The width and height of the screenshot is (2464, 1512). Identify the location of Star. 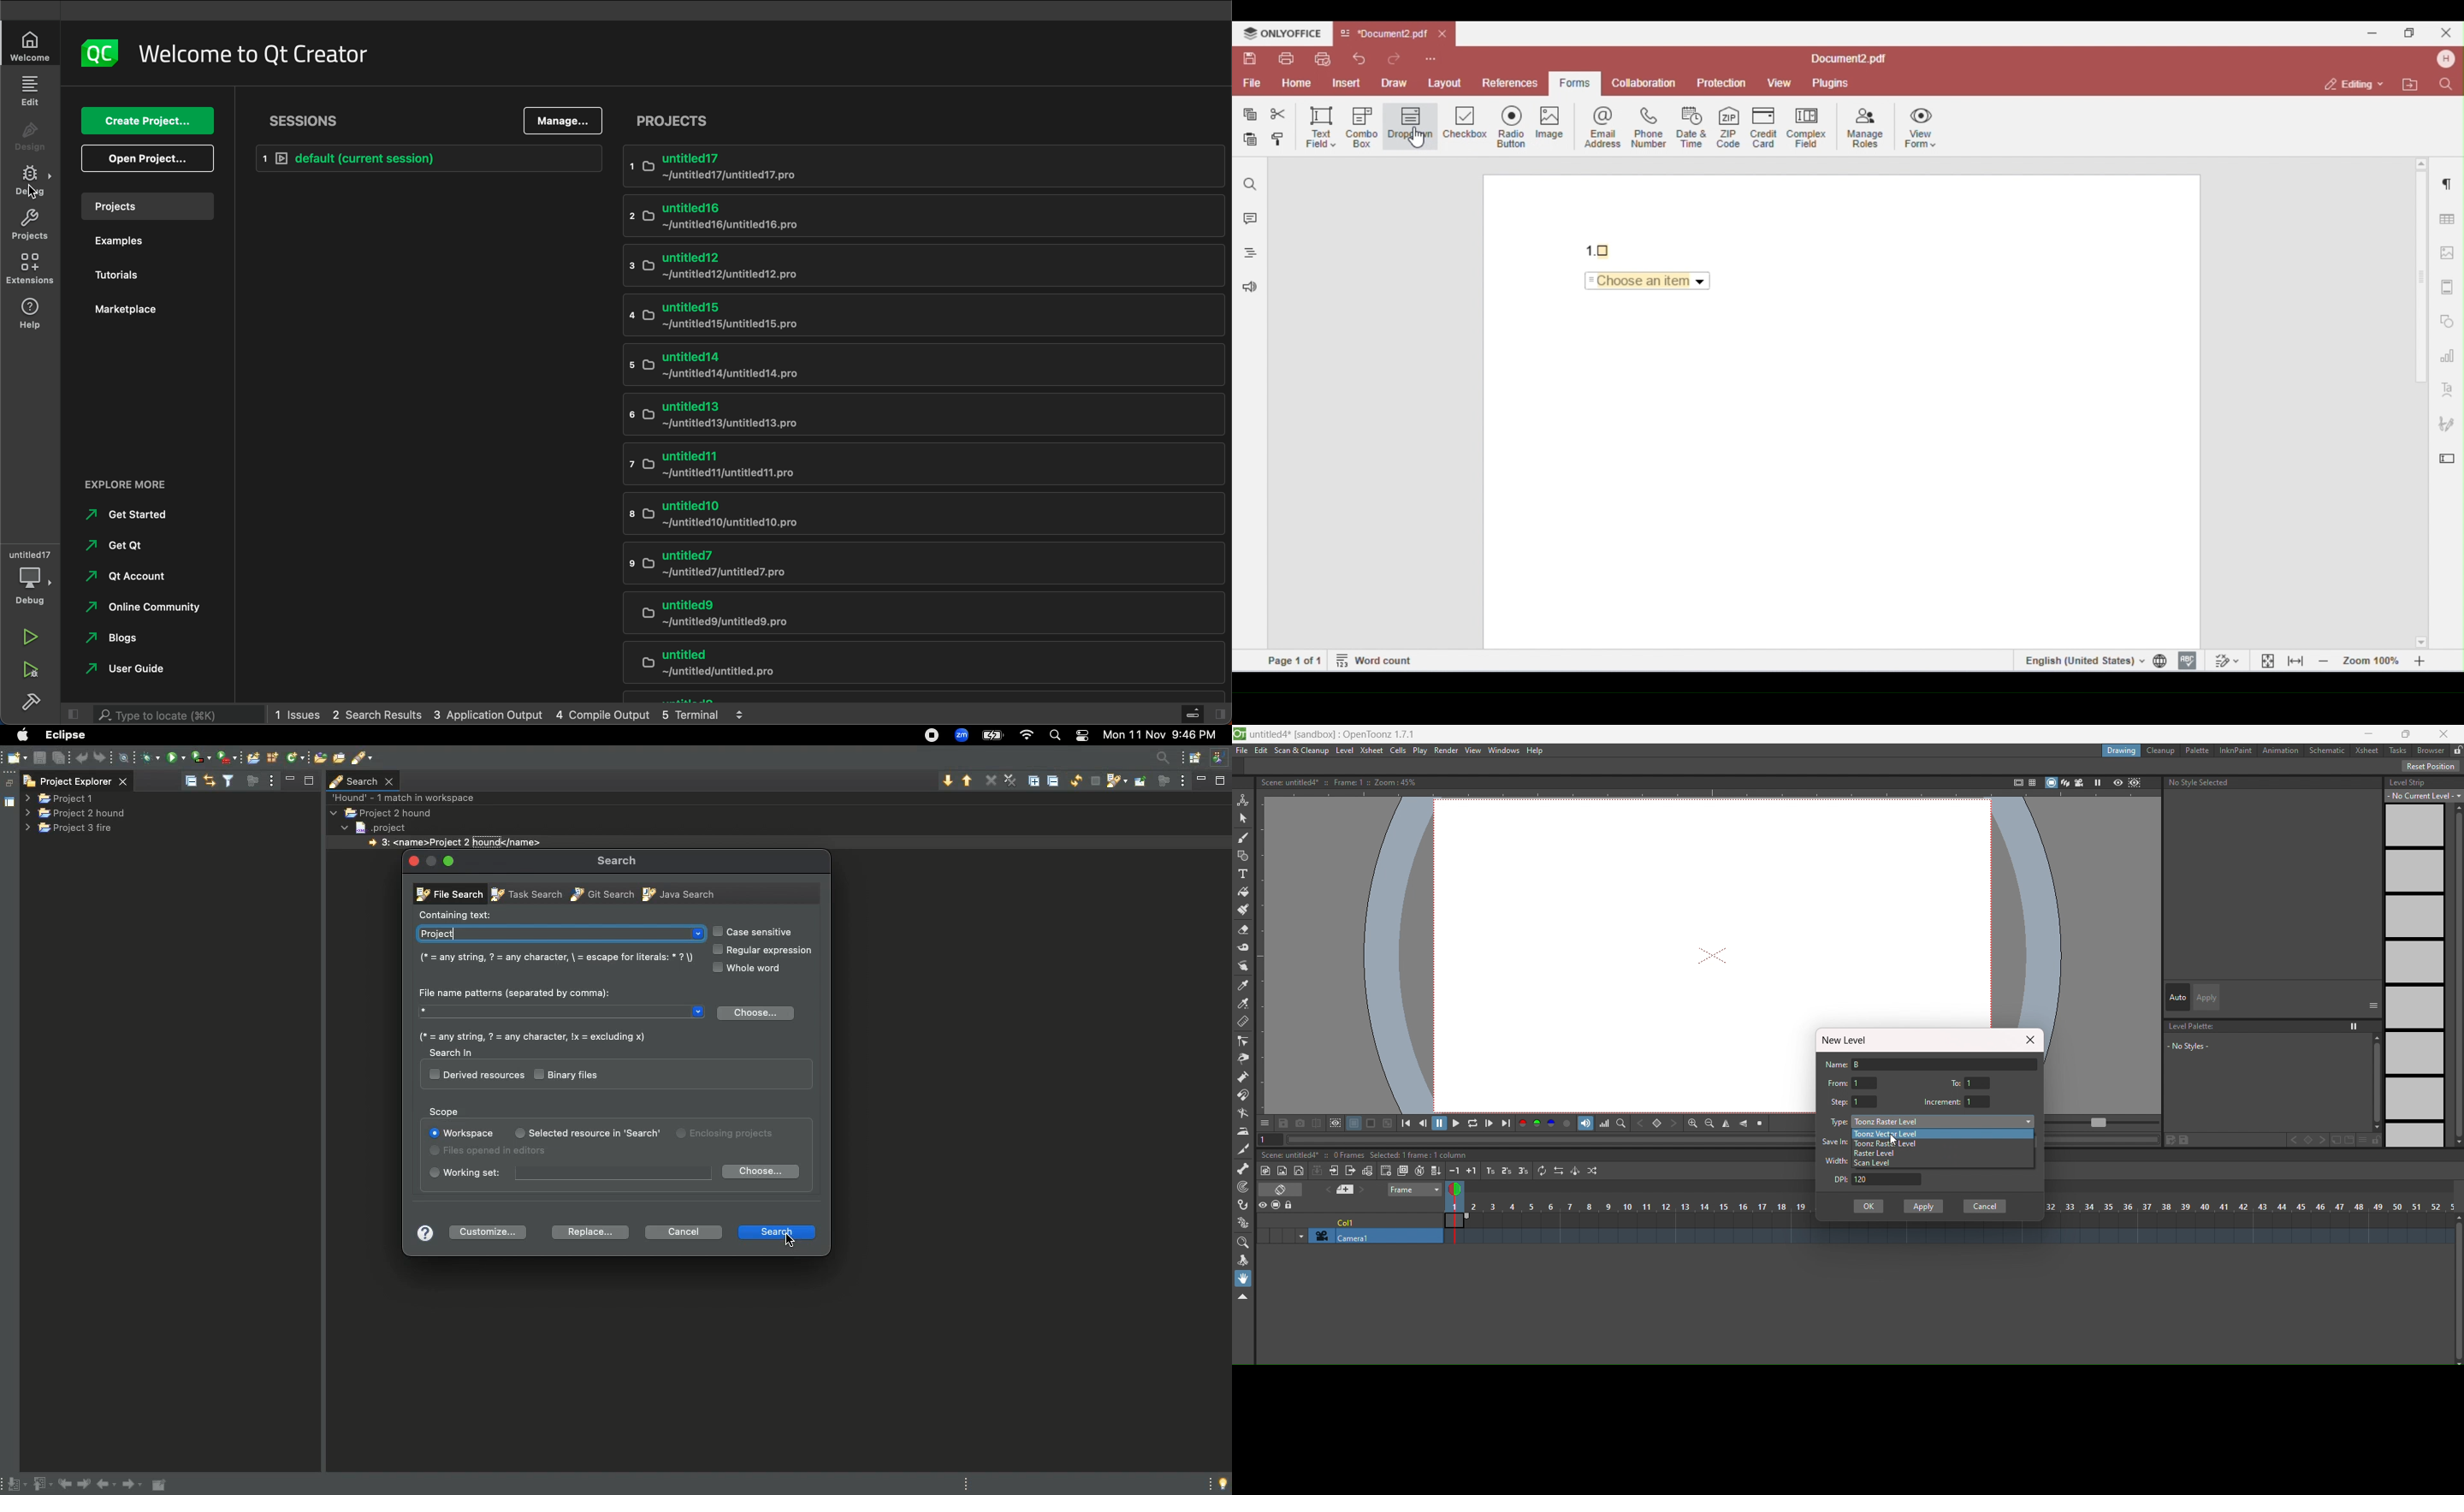
(564, 1014).